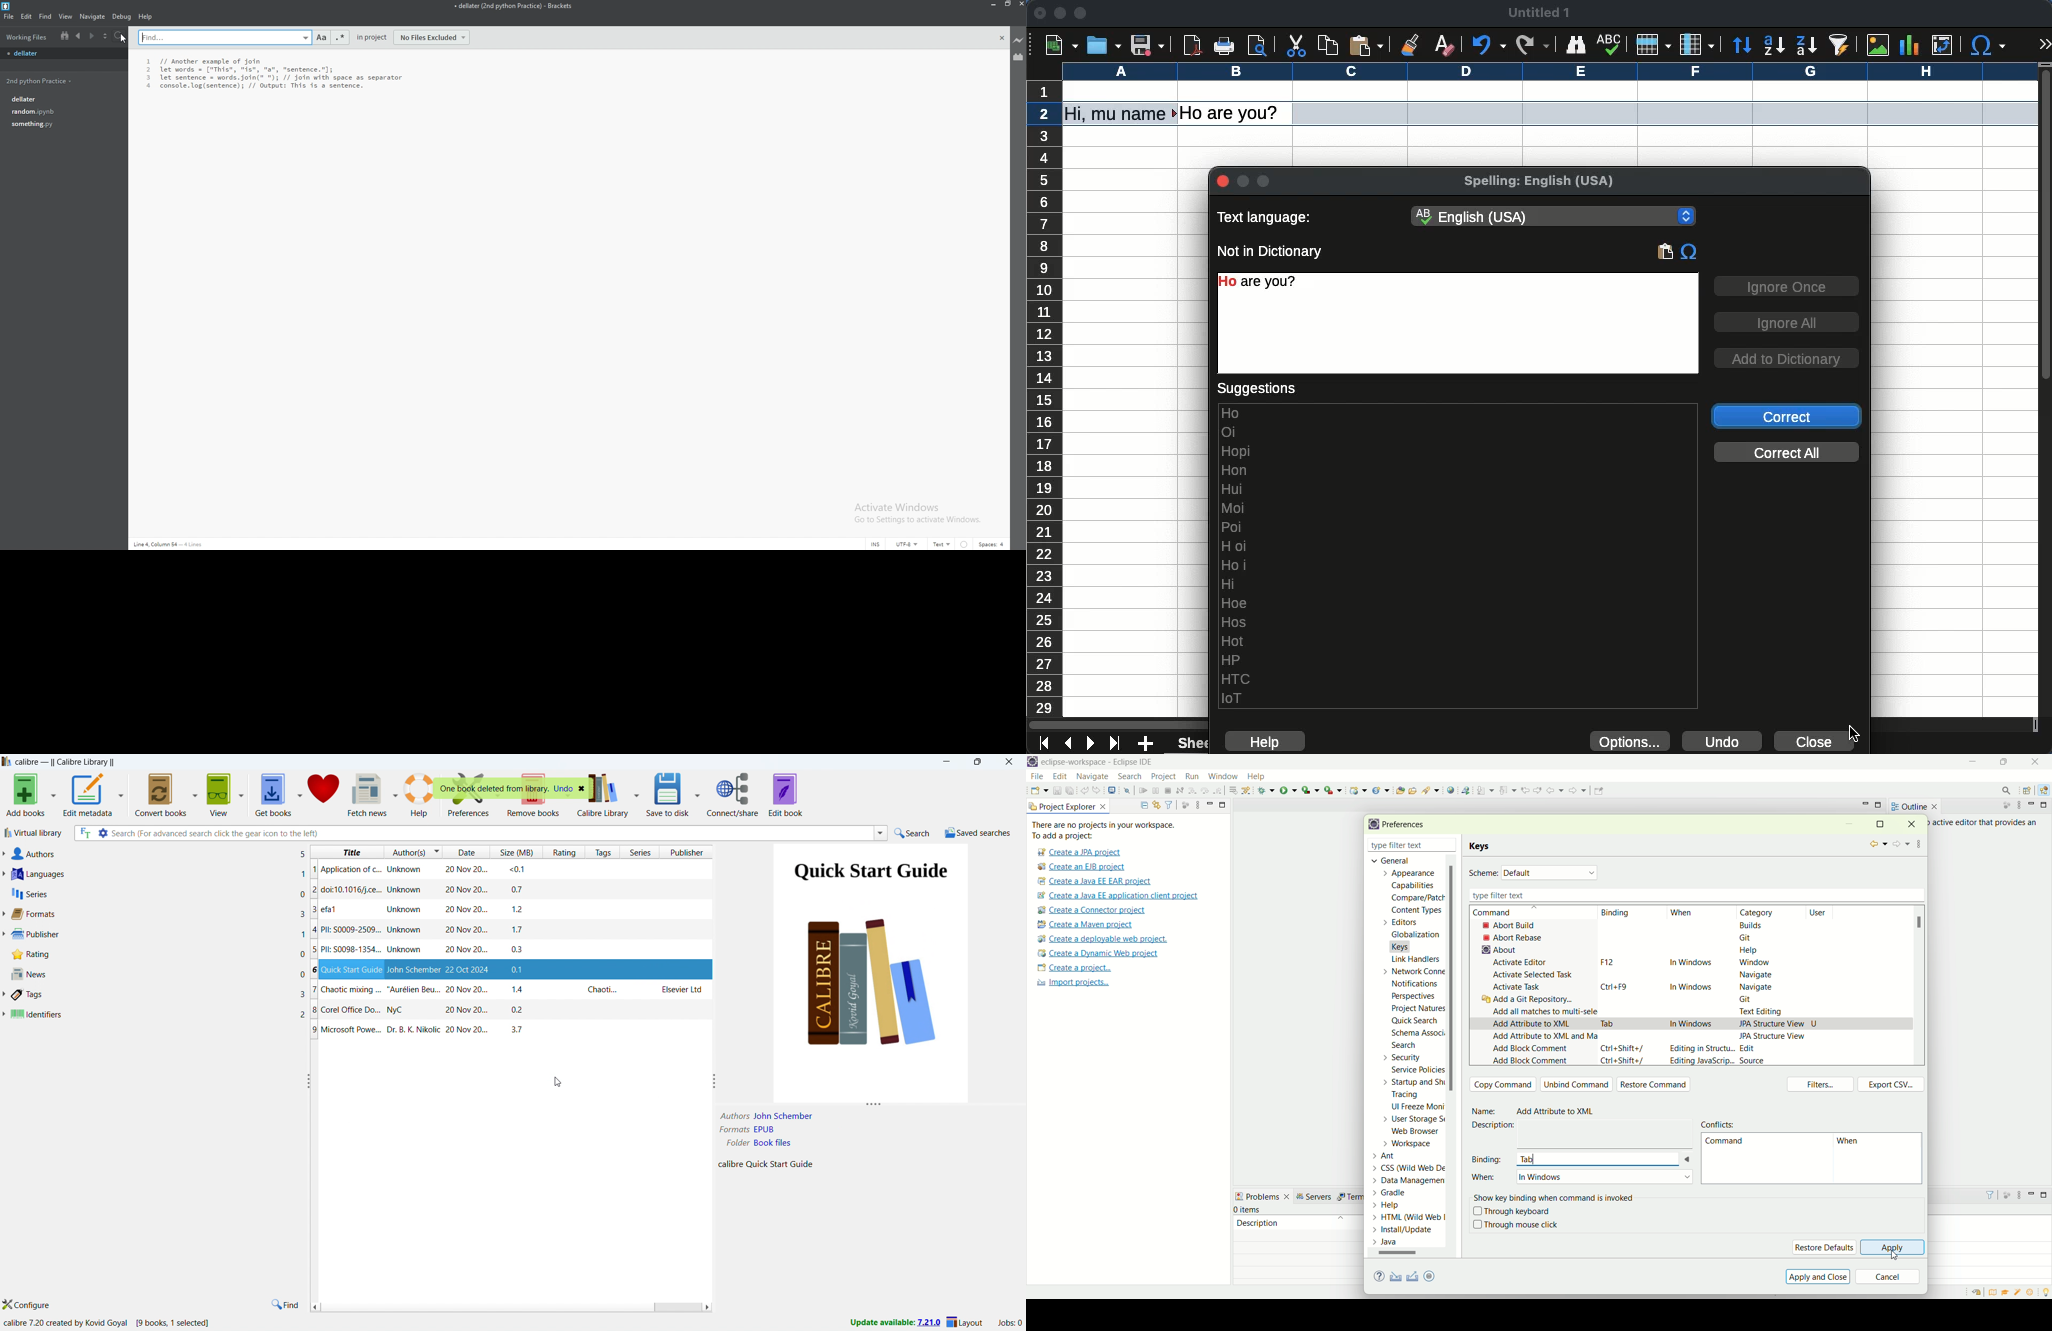 This screenshot has width=2072, height=1344. What do you see at coordinates (907, 544) in the screenshot?
I see `encoding` at bounding box center [907, 544].